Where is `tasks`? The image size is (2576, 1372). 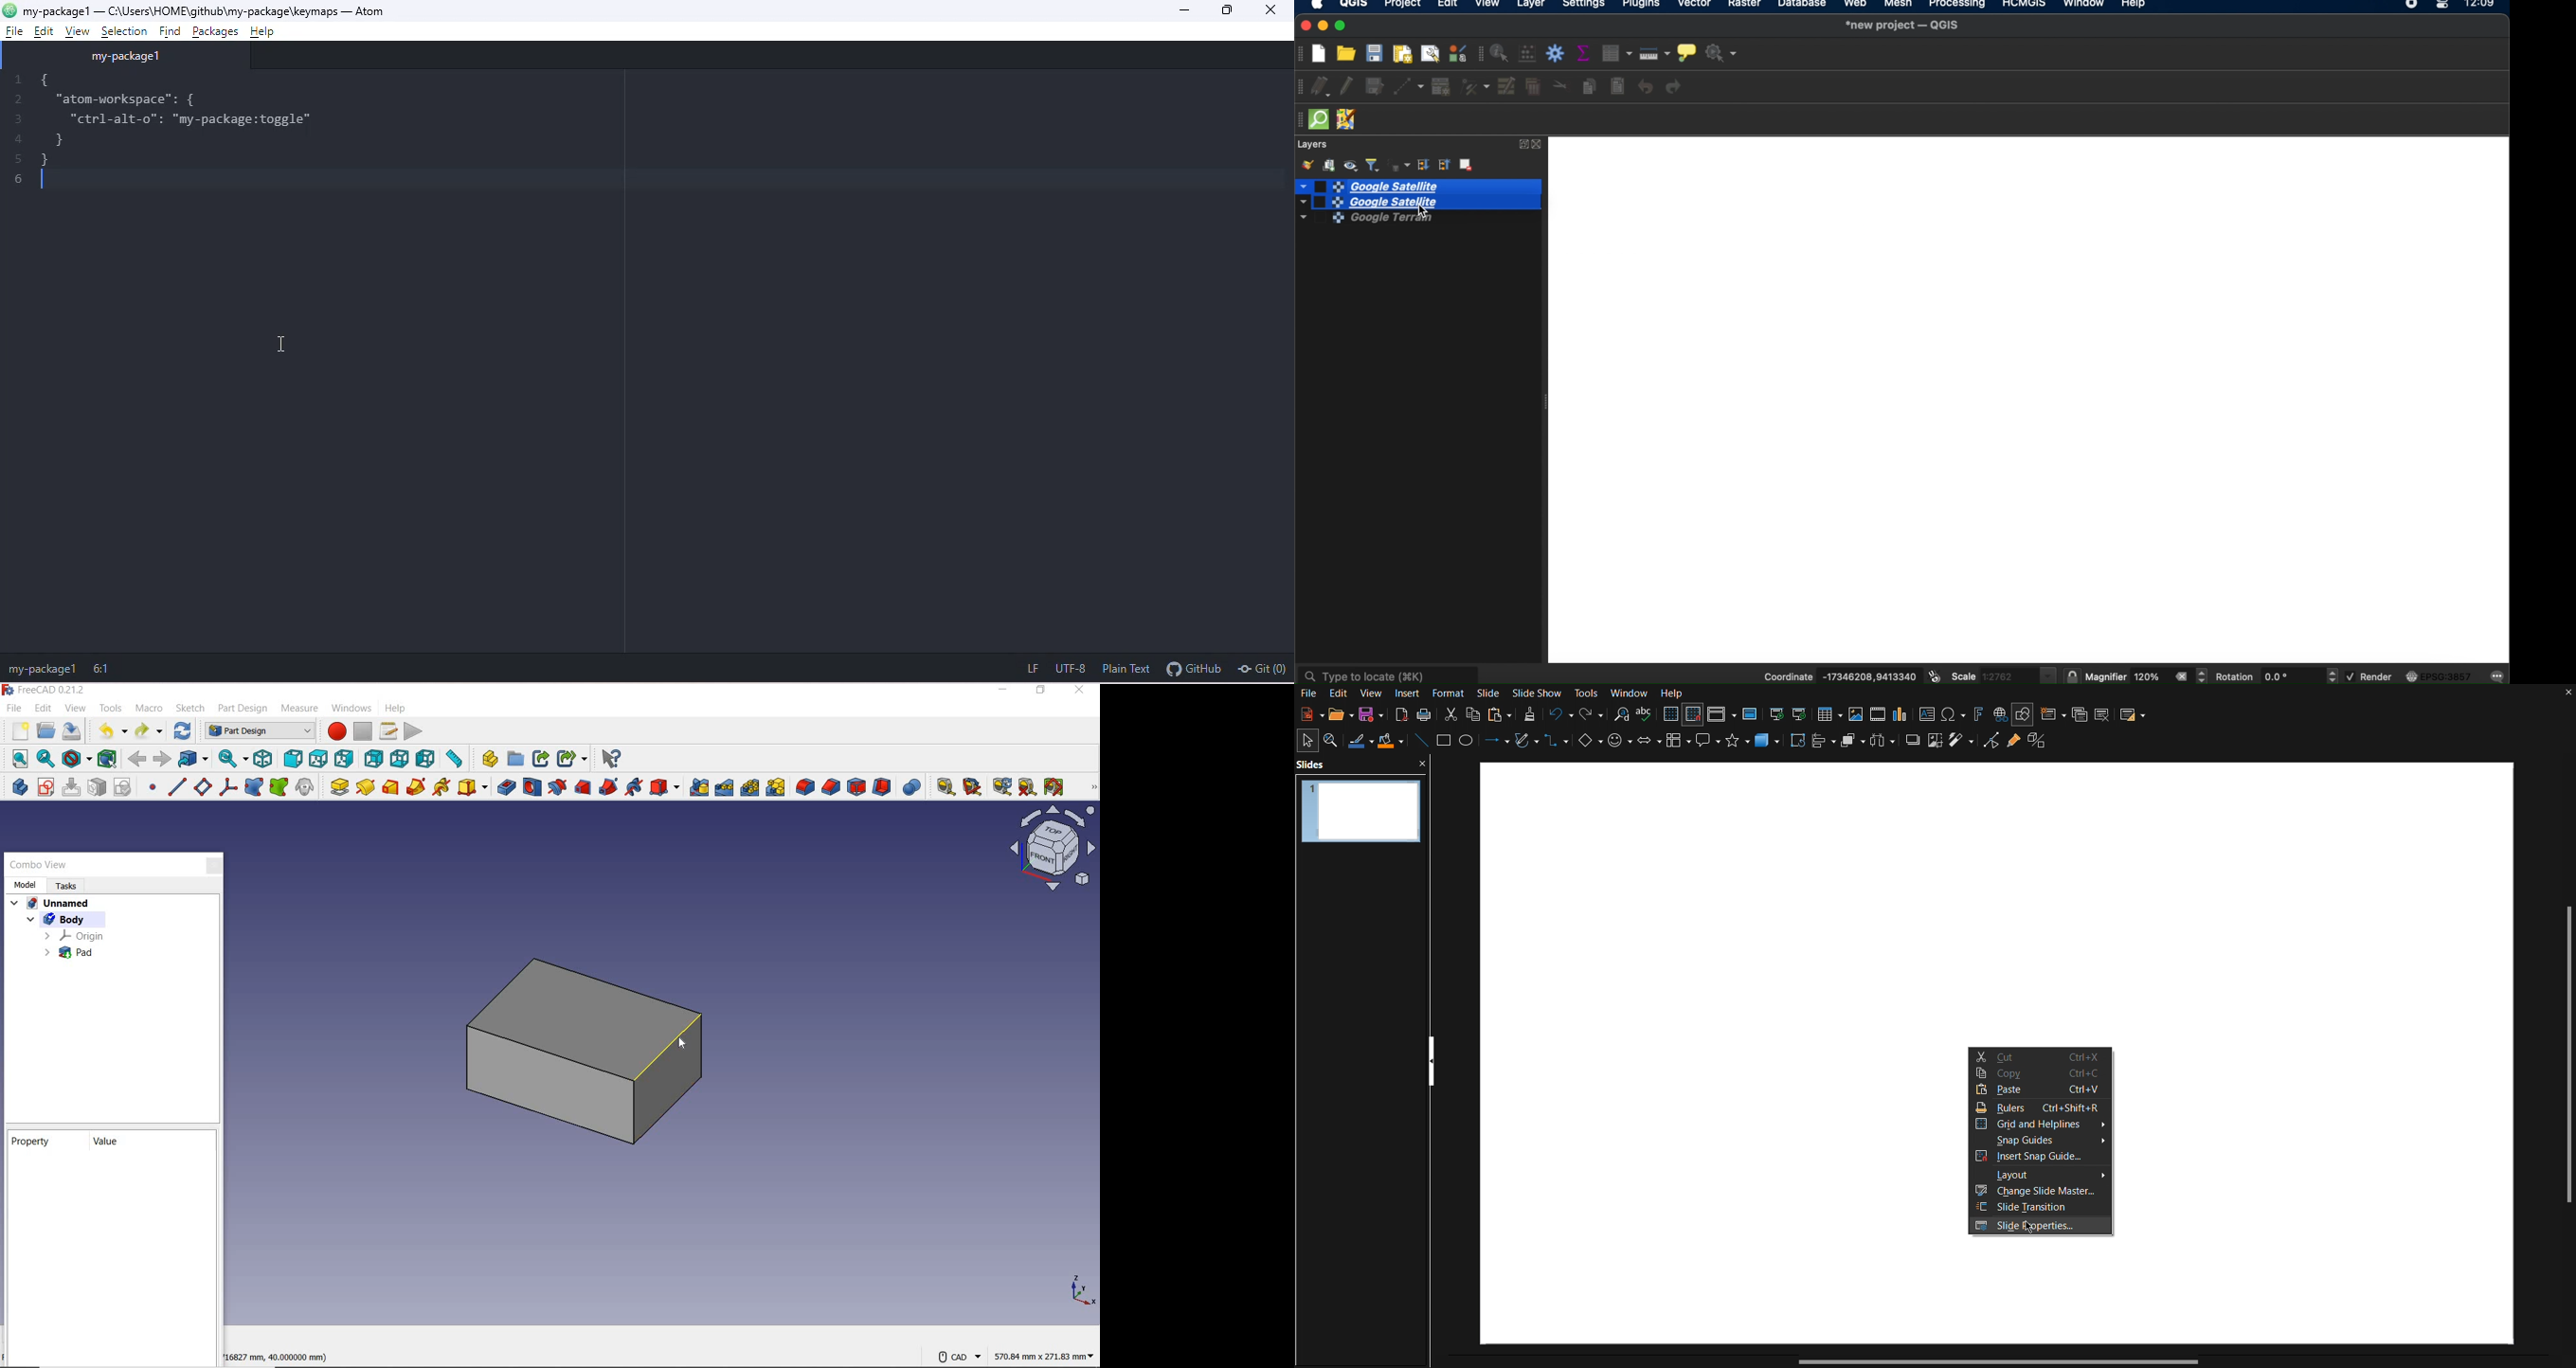 tasks is located at coordinates (69, 886).